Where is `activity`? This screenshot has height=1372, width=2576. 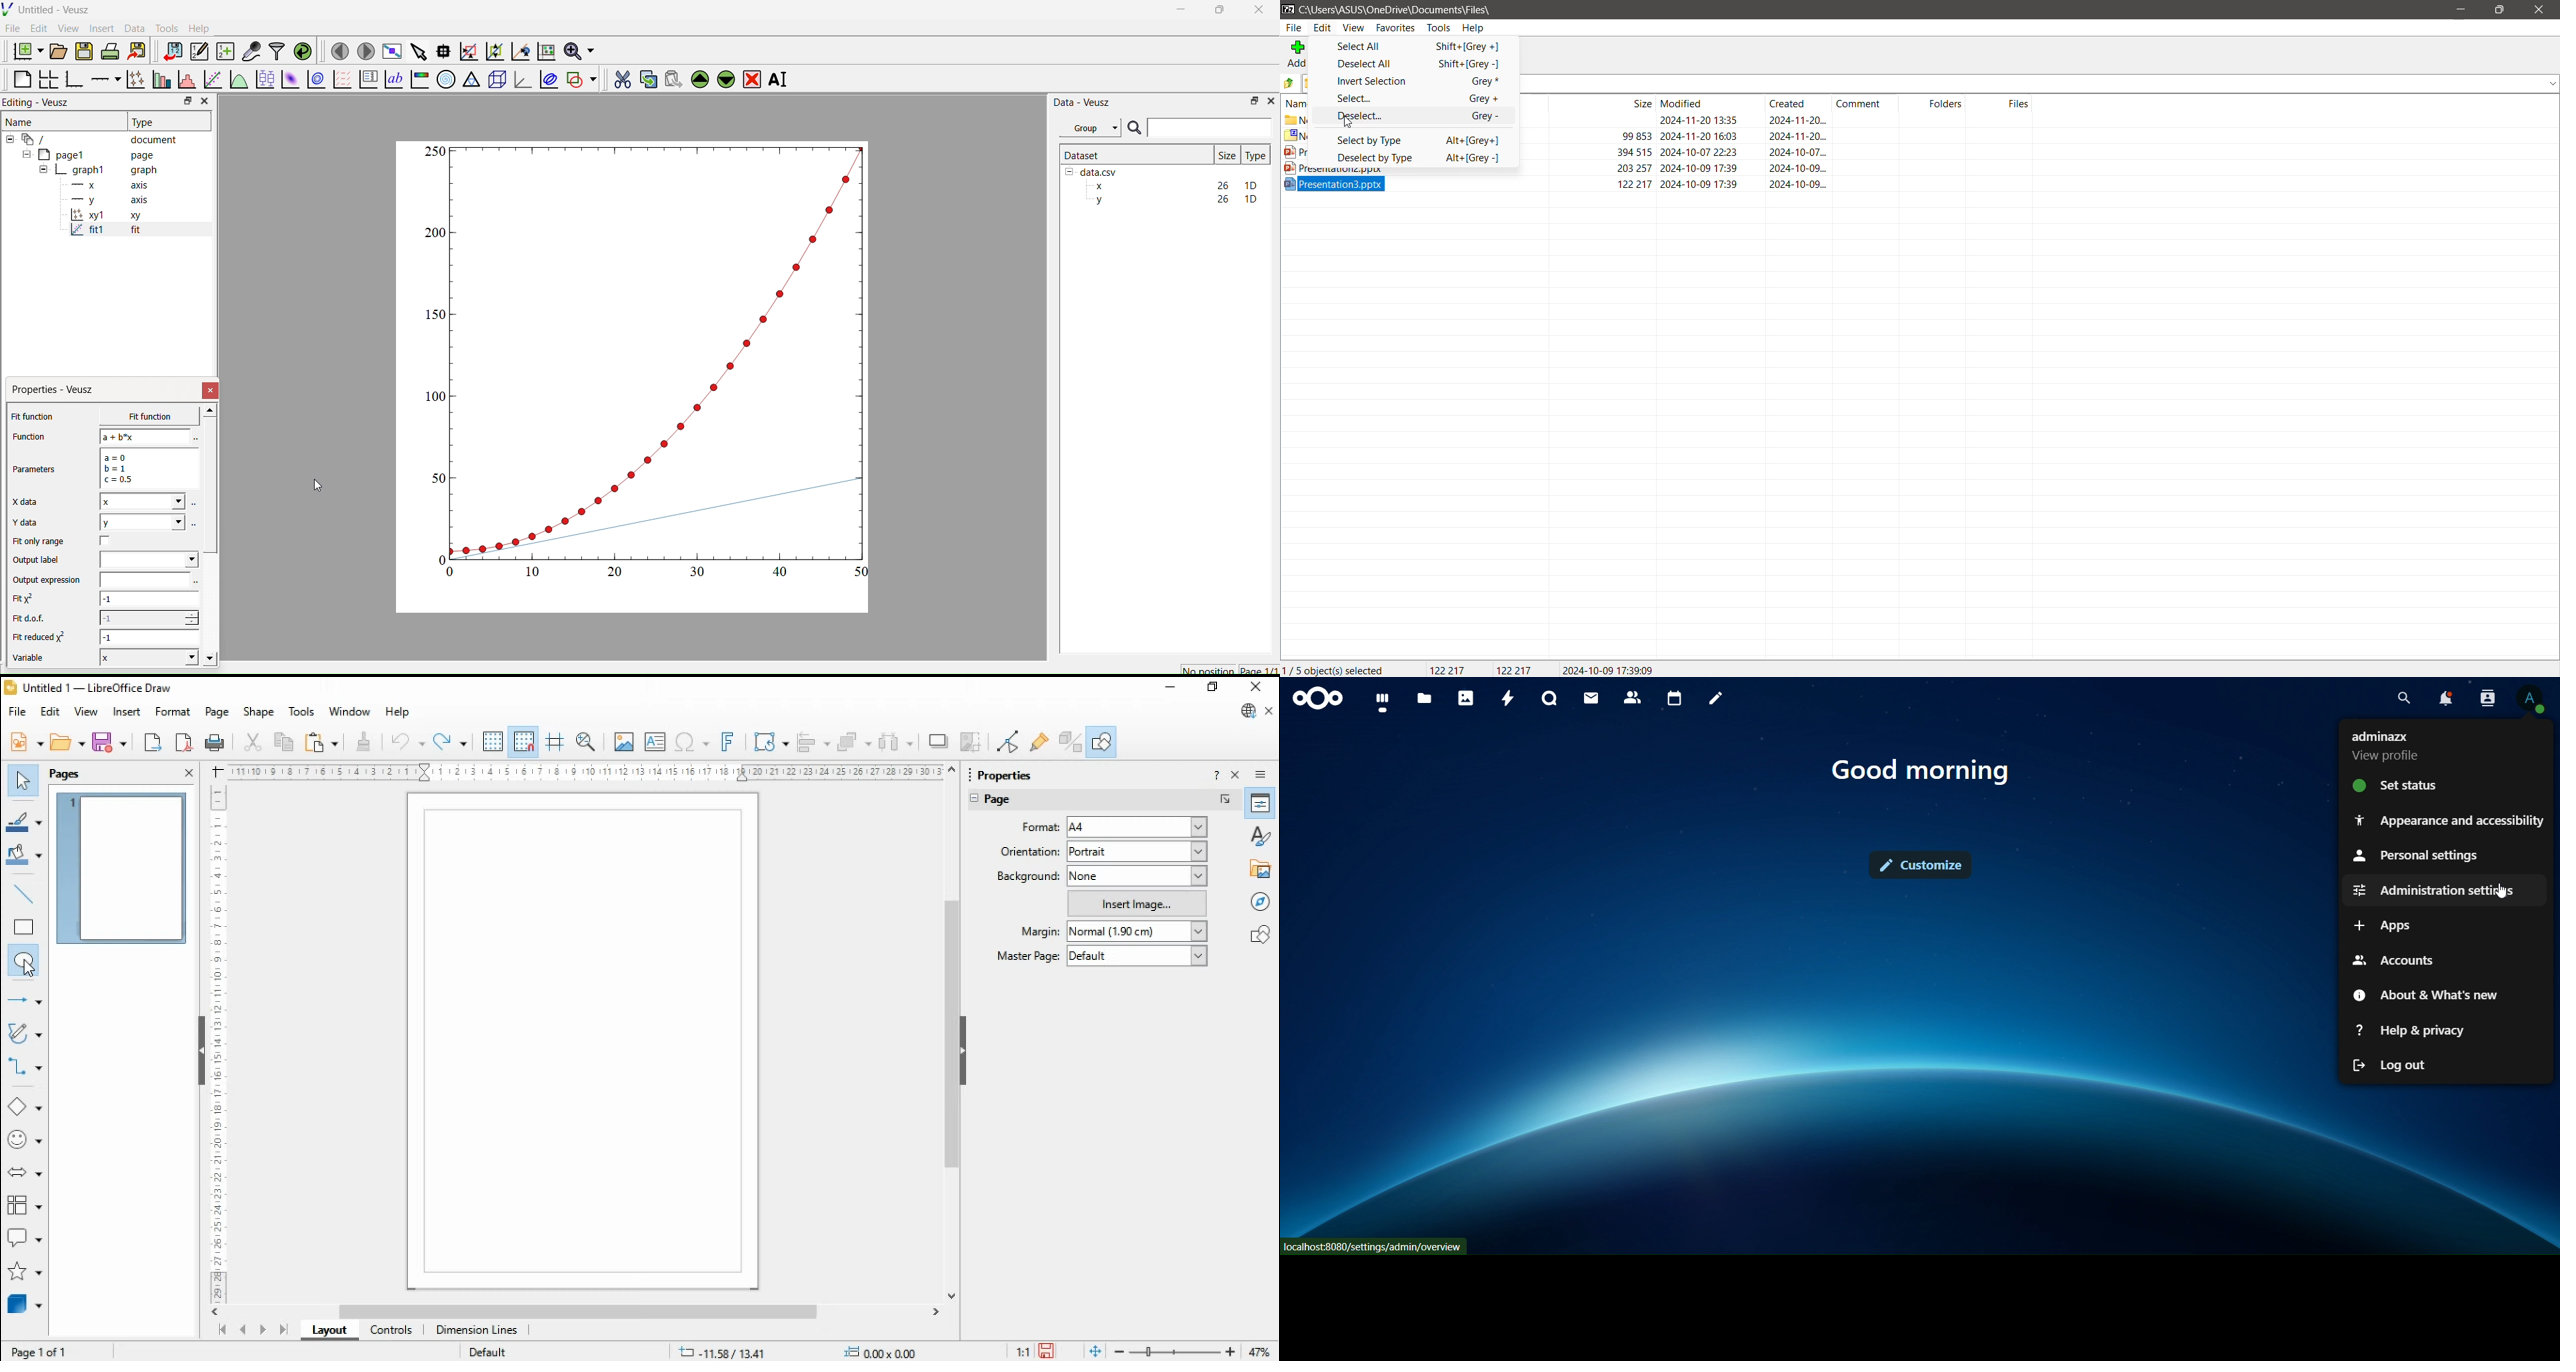 activity is located at coordinates (1508, 696).